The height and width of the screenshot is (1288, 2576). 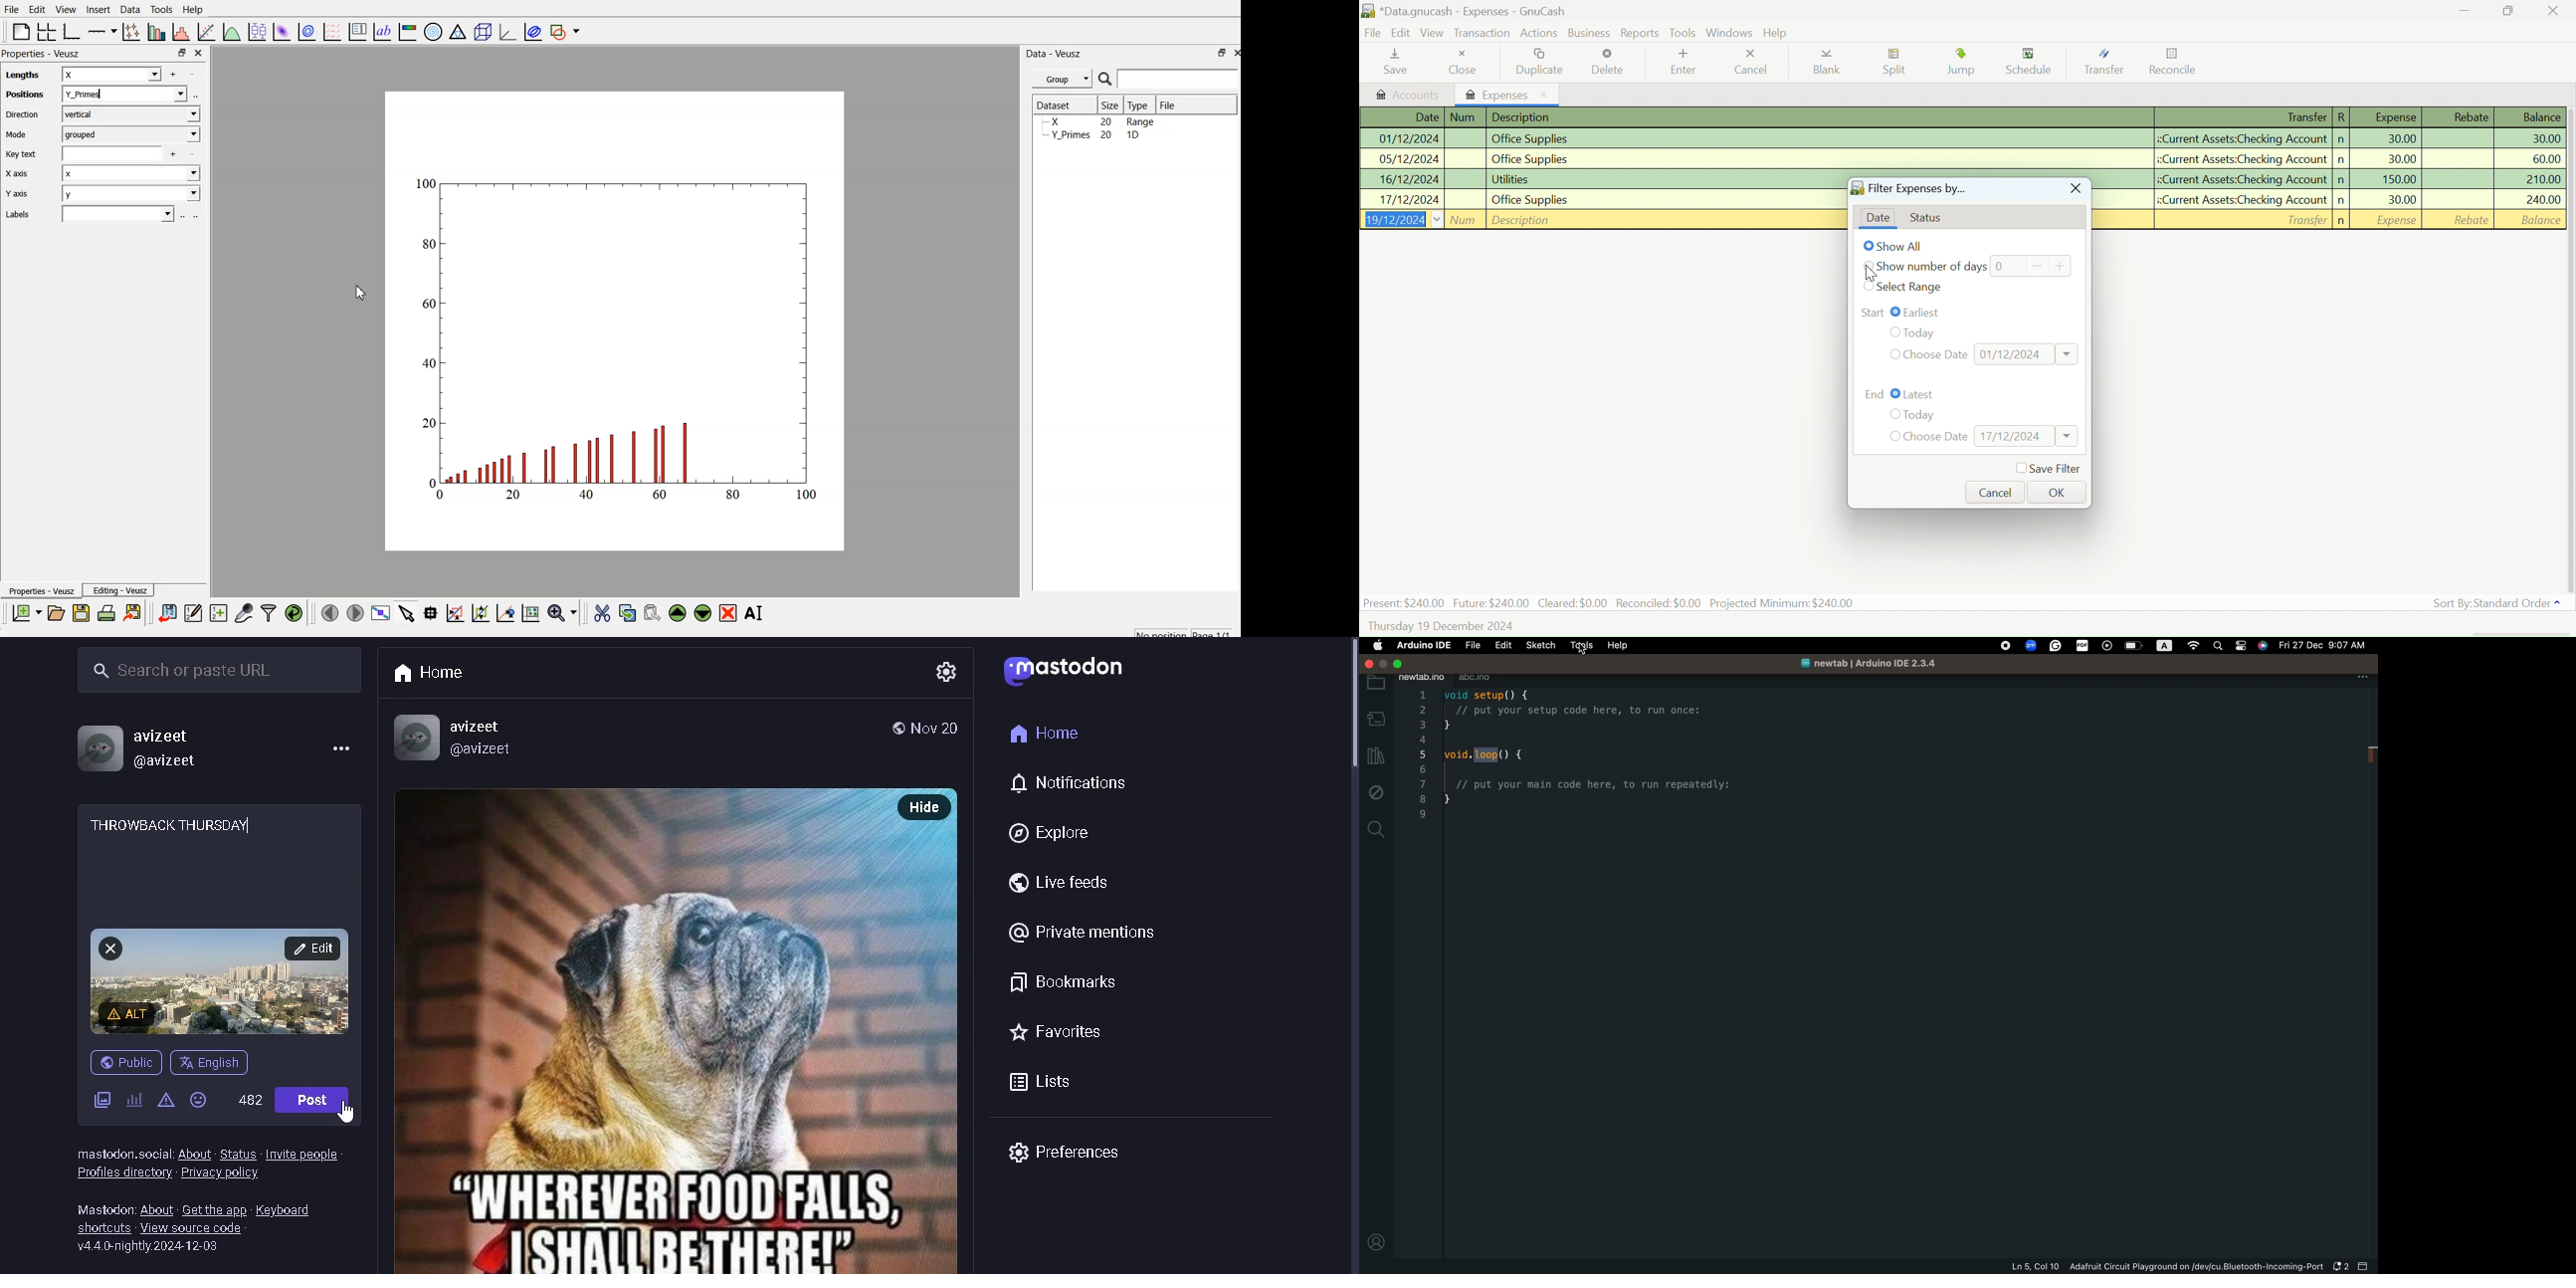 I want to click on Cancel, so click(x=1750, y=62).